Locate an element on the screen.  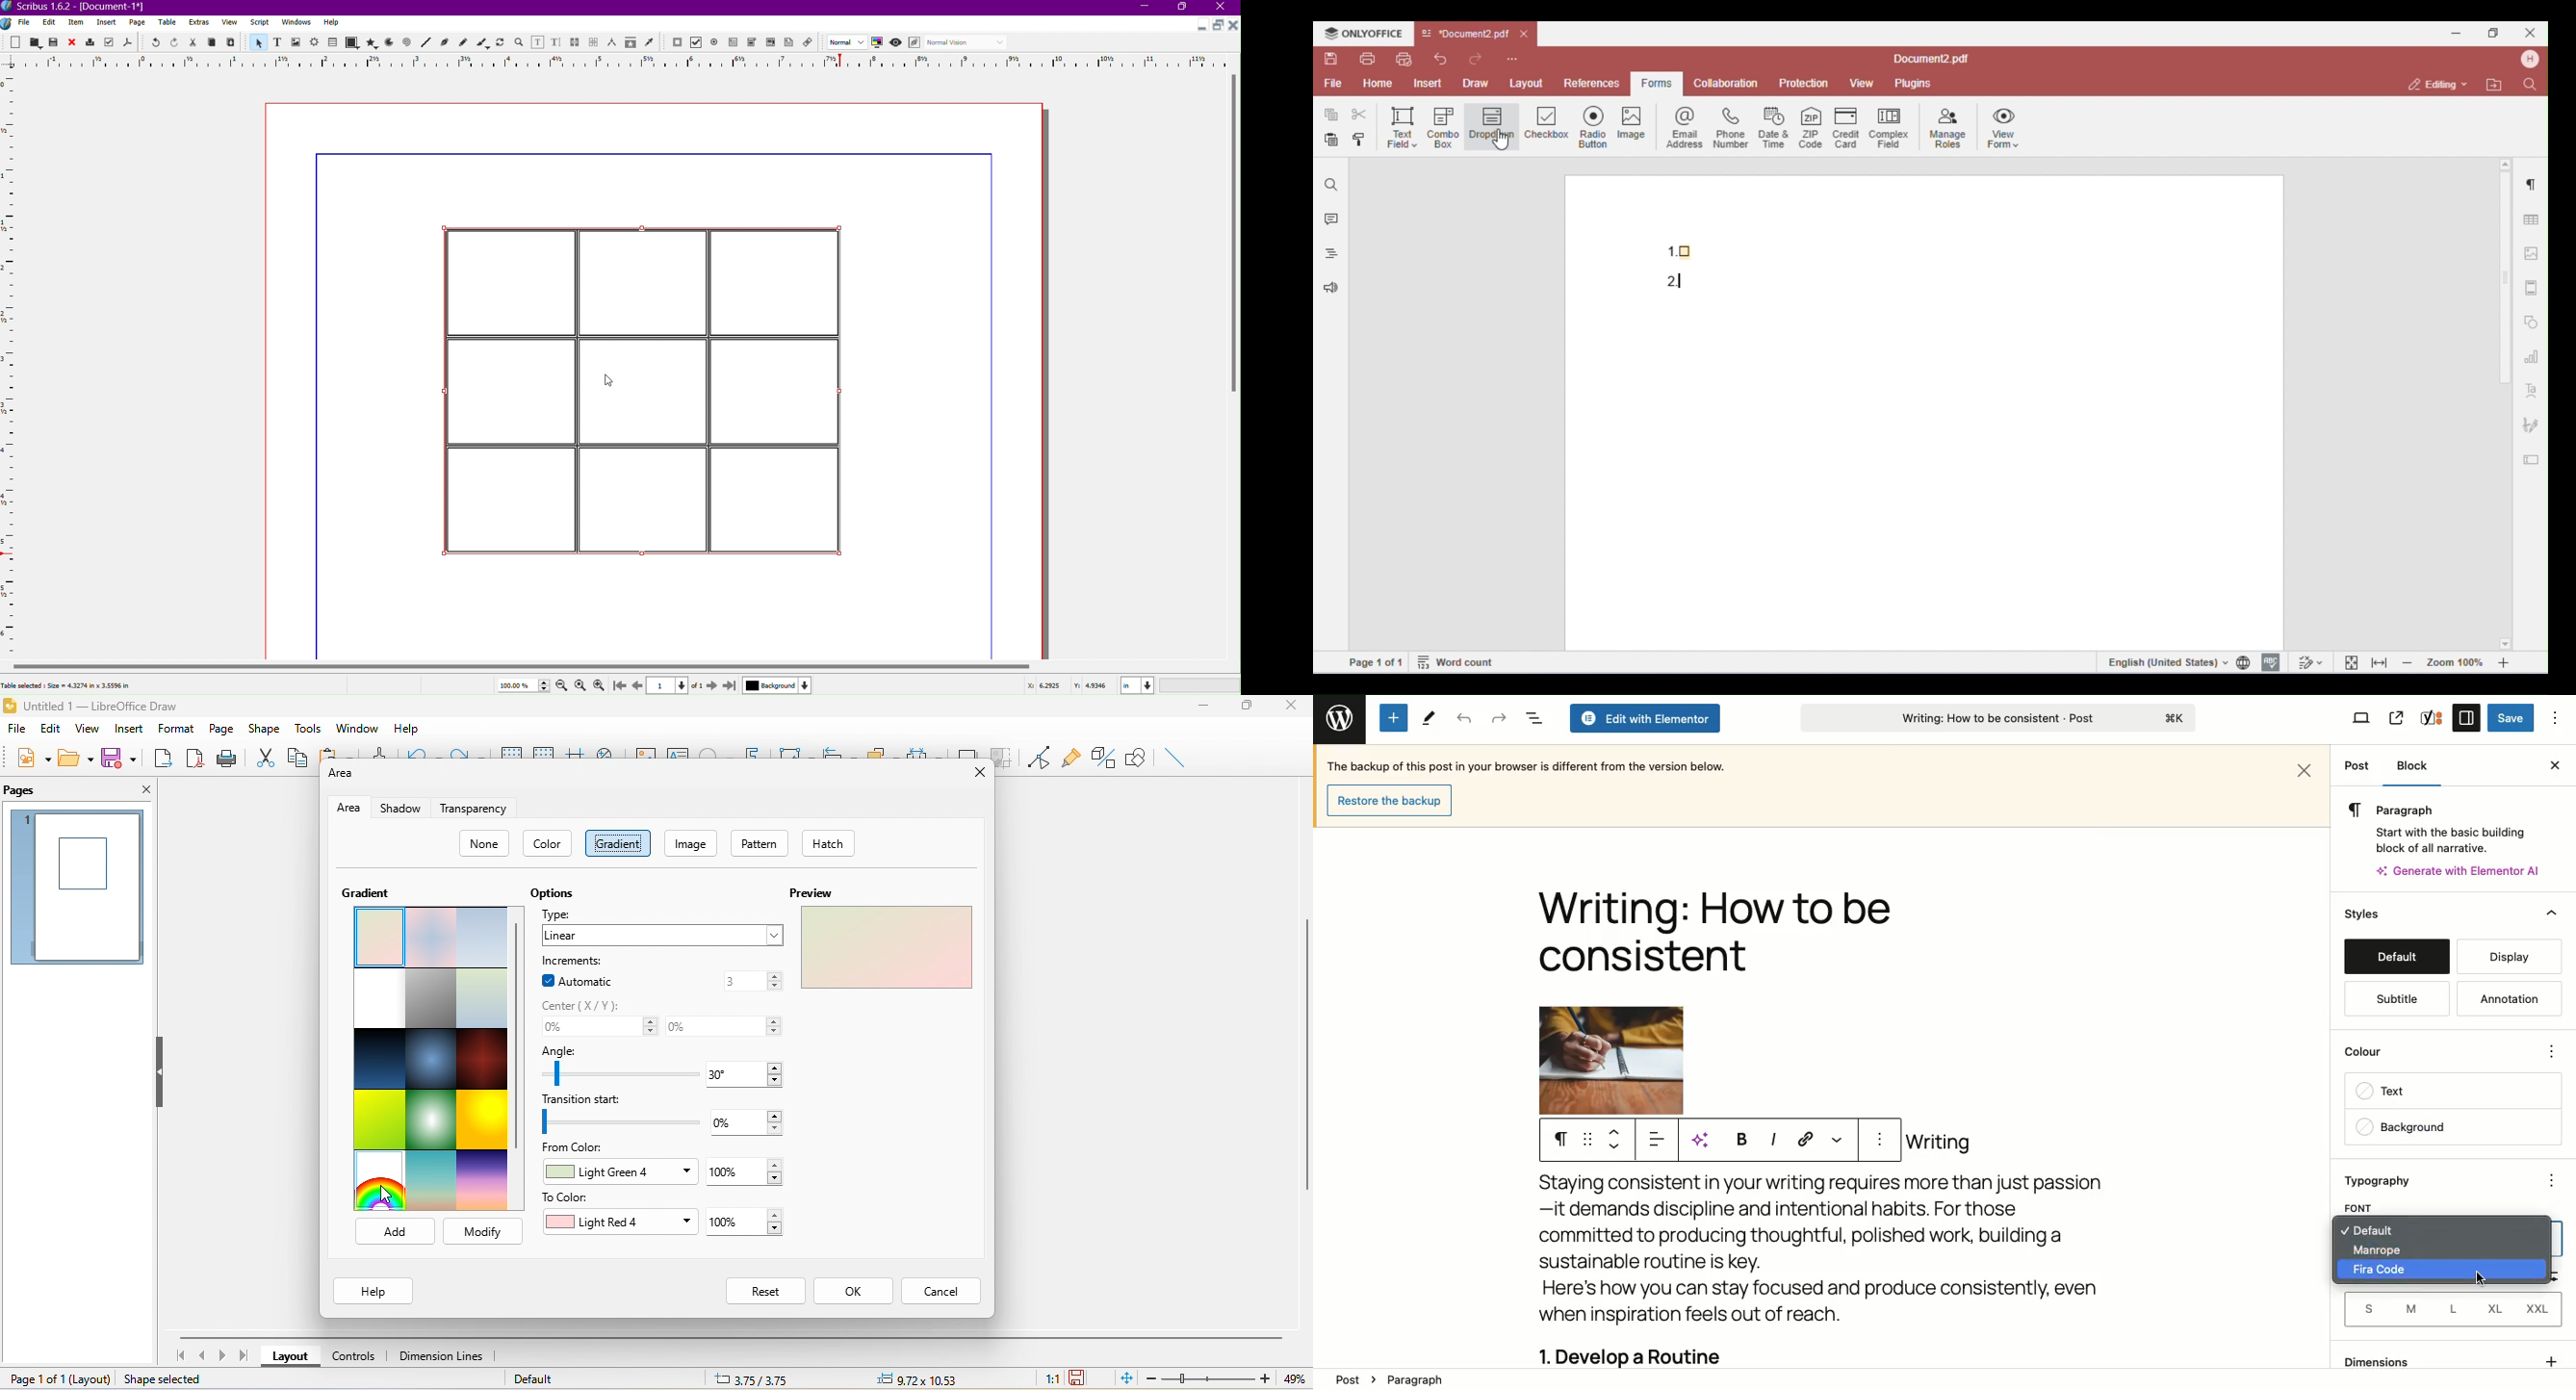
neon light is located at coordinates (430, 1121).